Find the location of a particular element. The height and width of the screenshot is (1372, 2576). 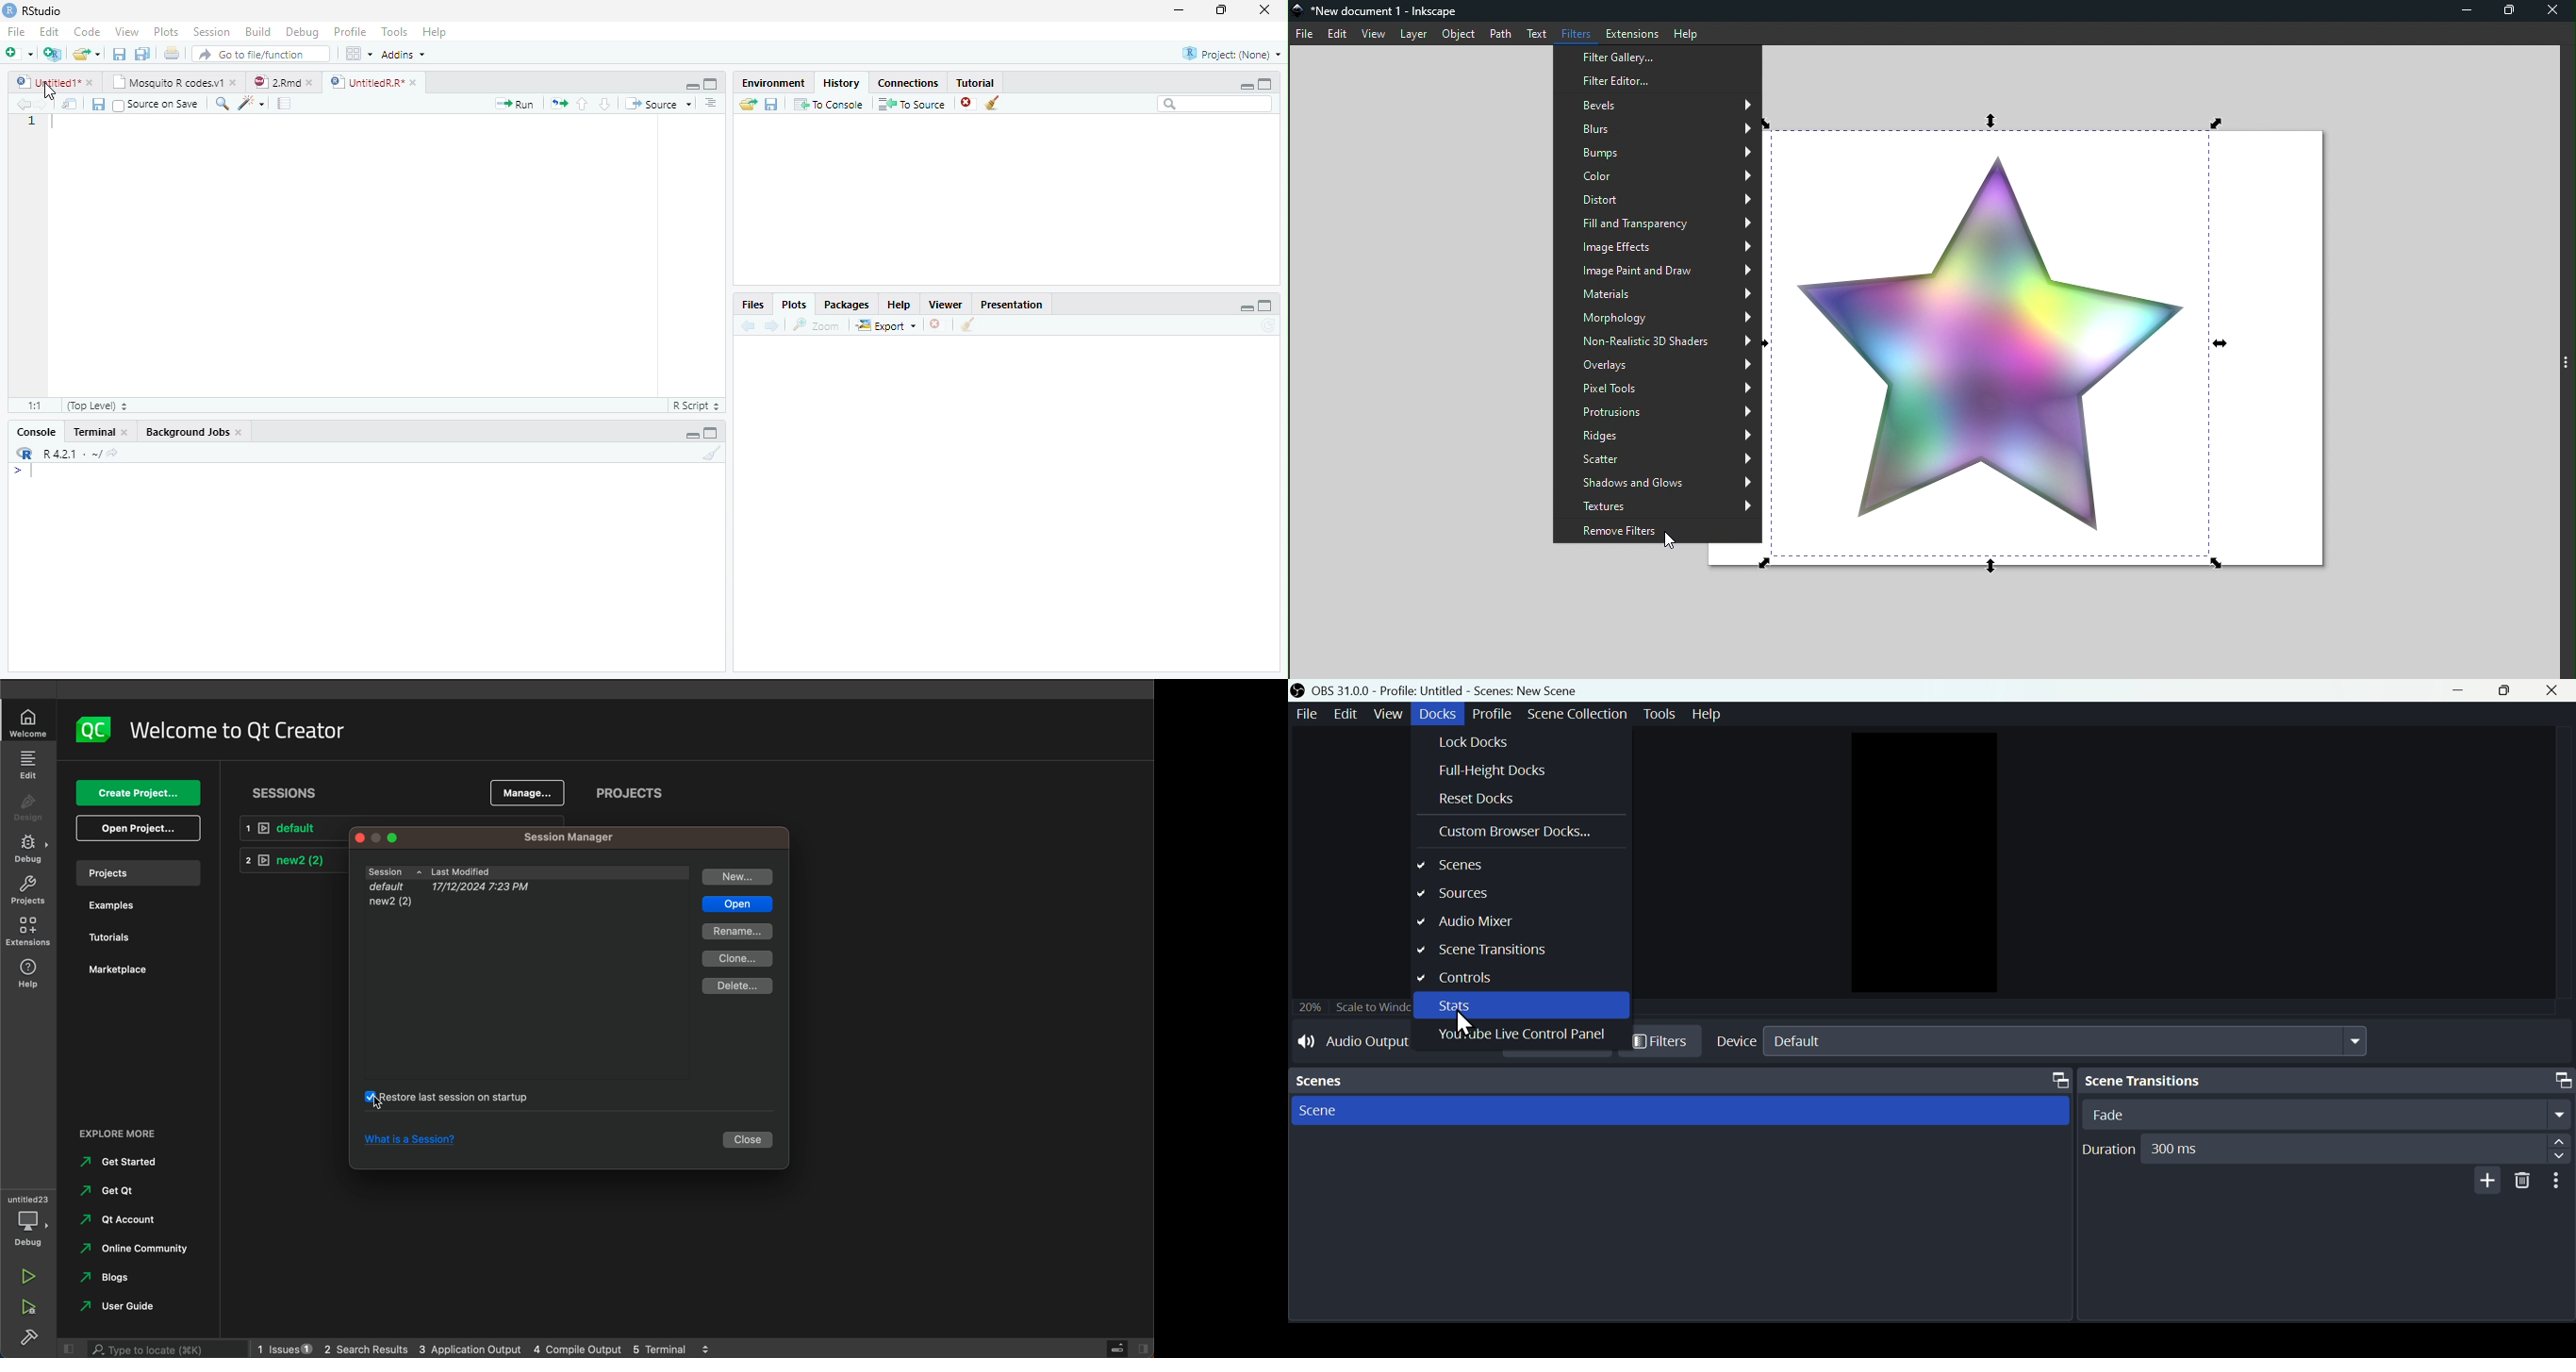

Overlays is located at coordinates (1658, 366).